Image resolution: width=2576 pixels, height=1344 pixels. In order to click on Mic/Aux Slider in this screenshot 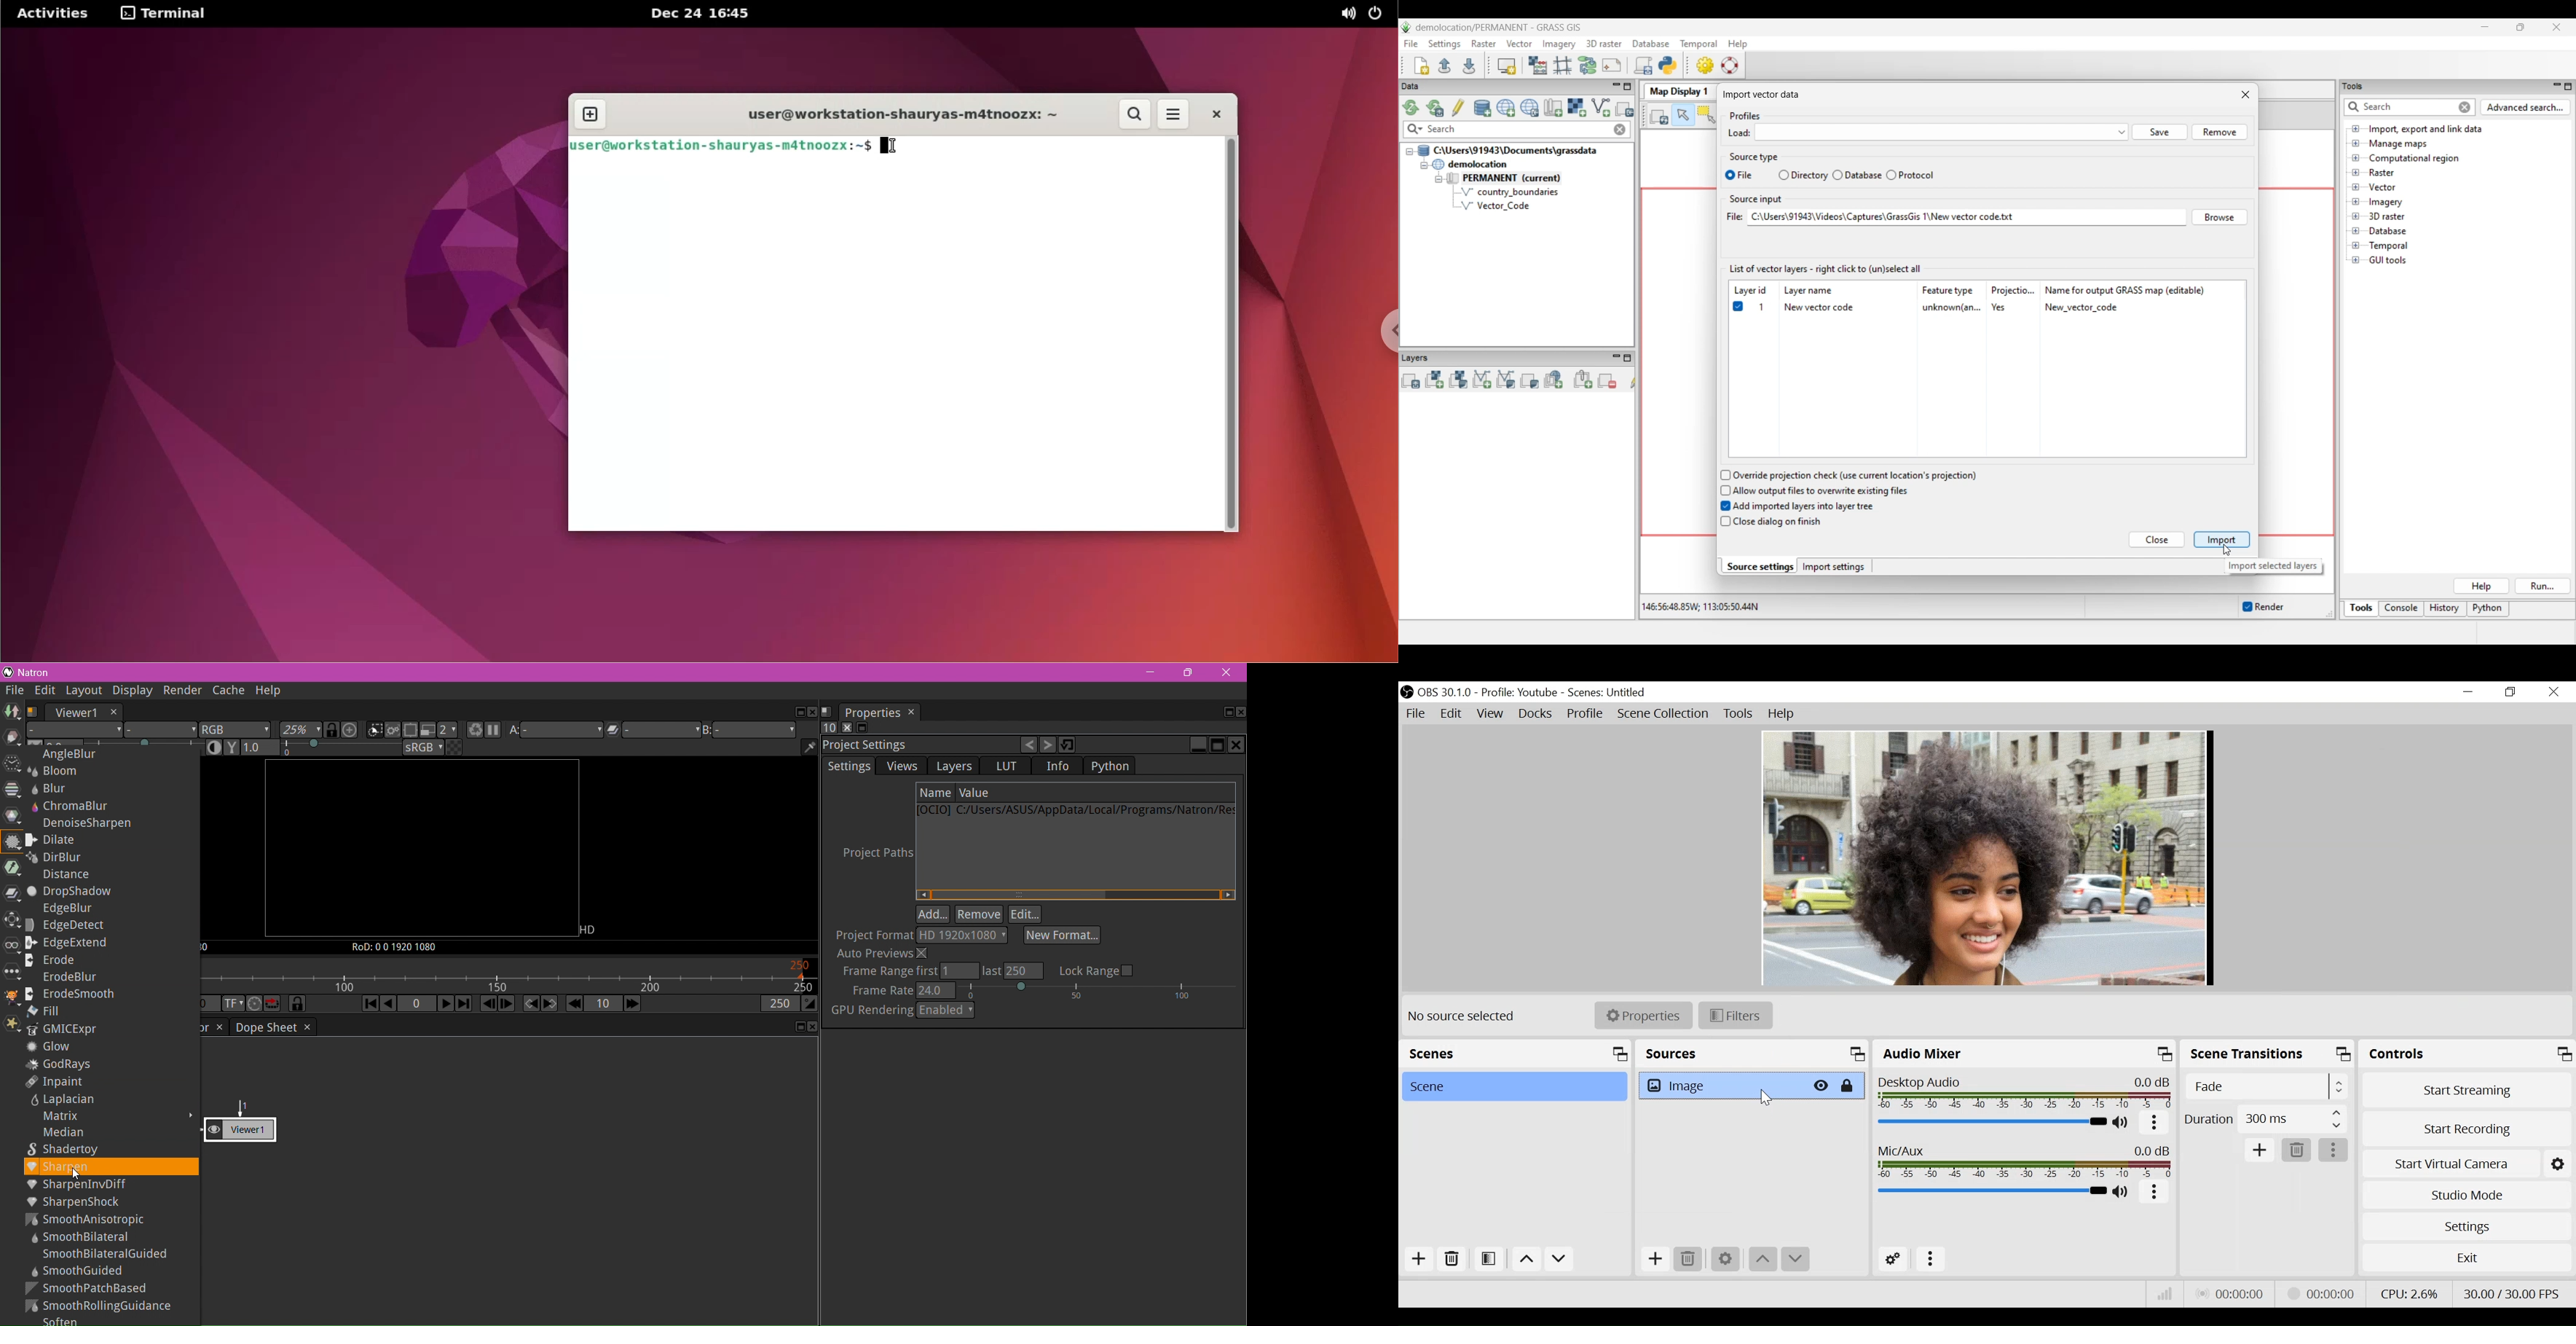, I will do `click(1992, 1190)`.